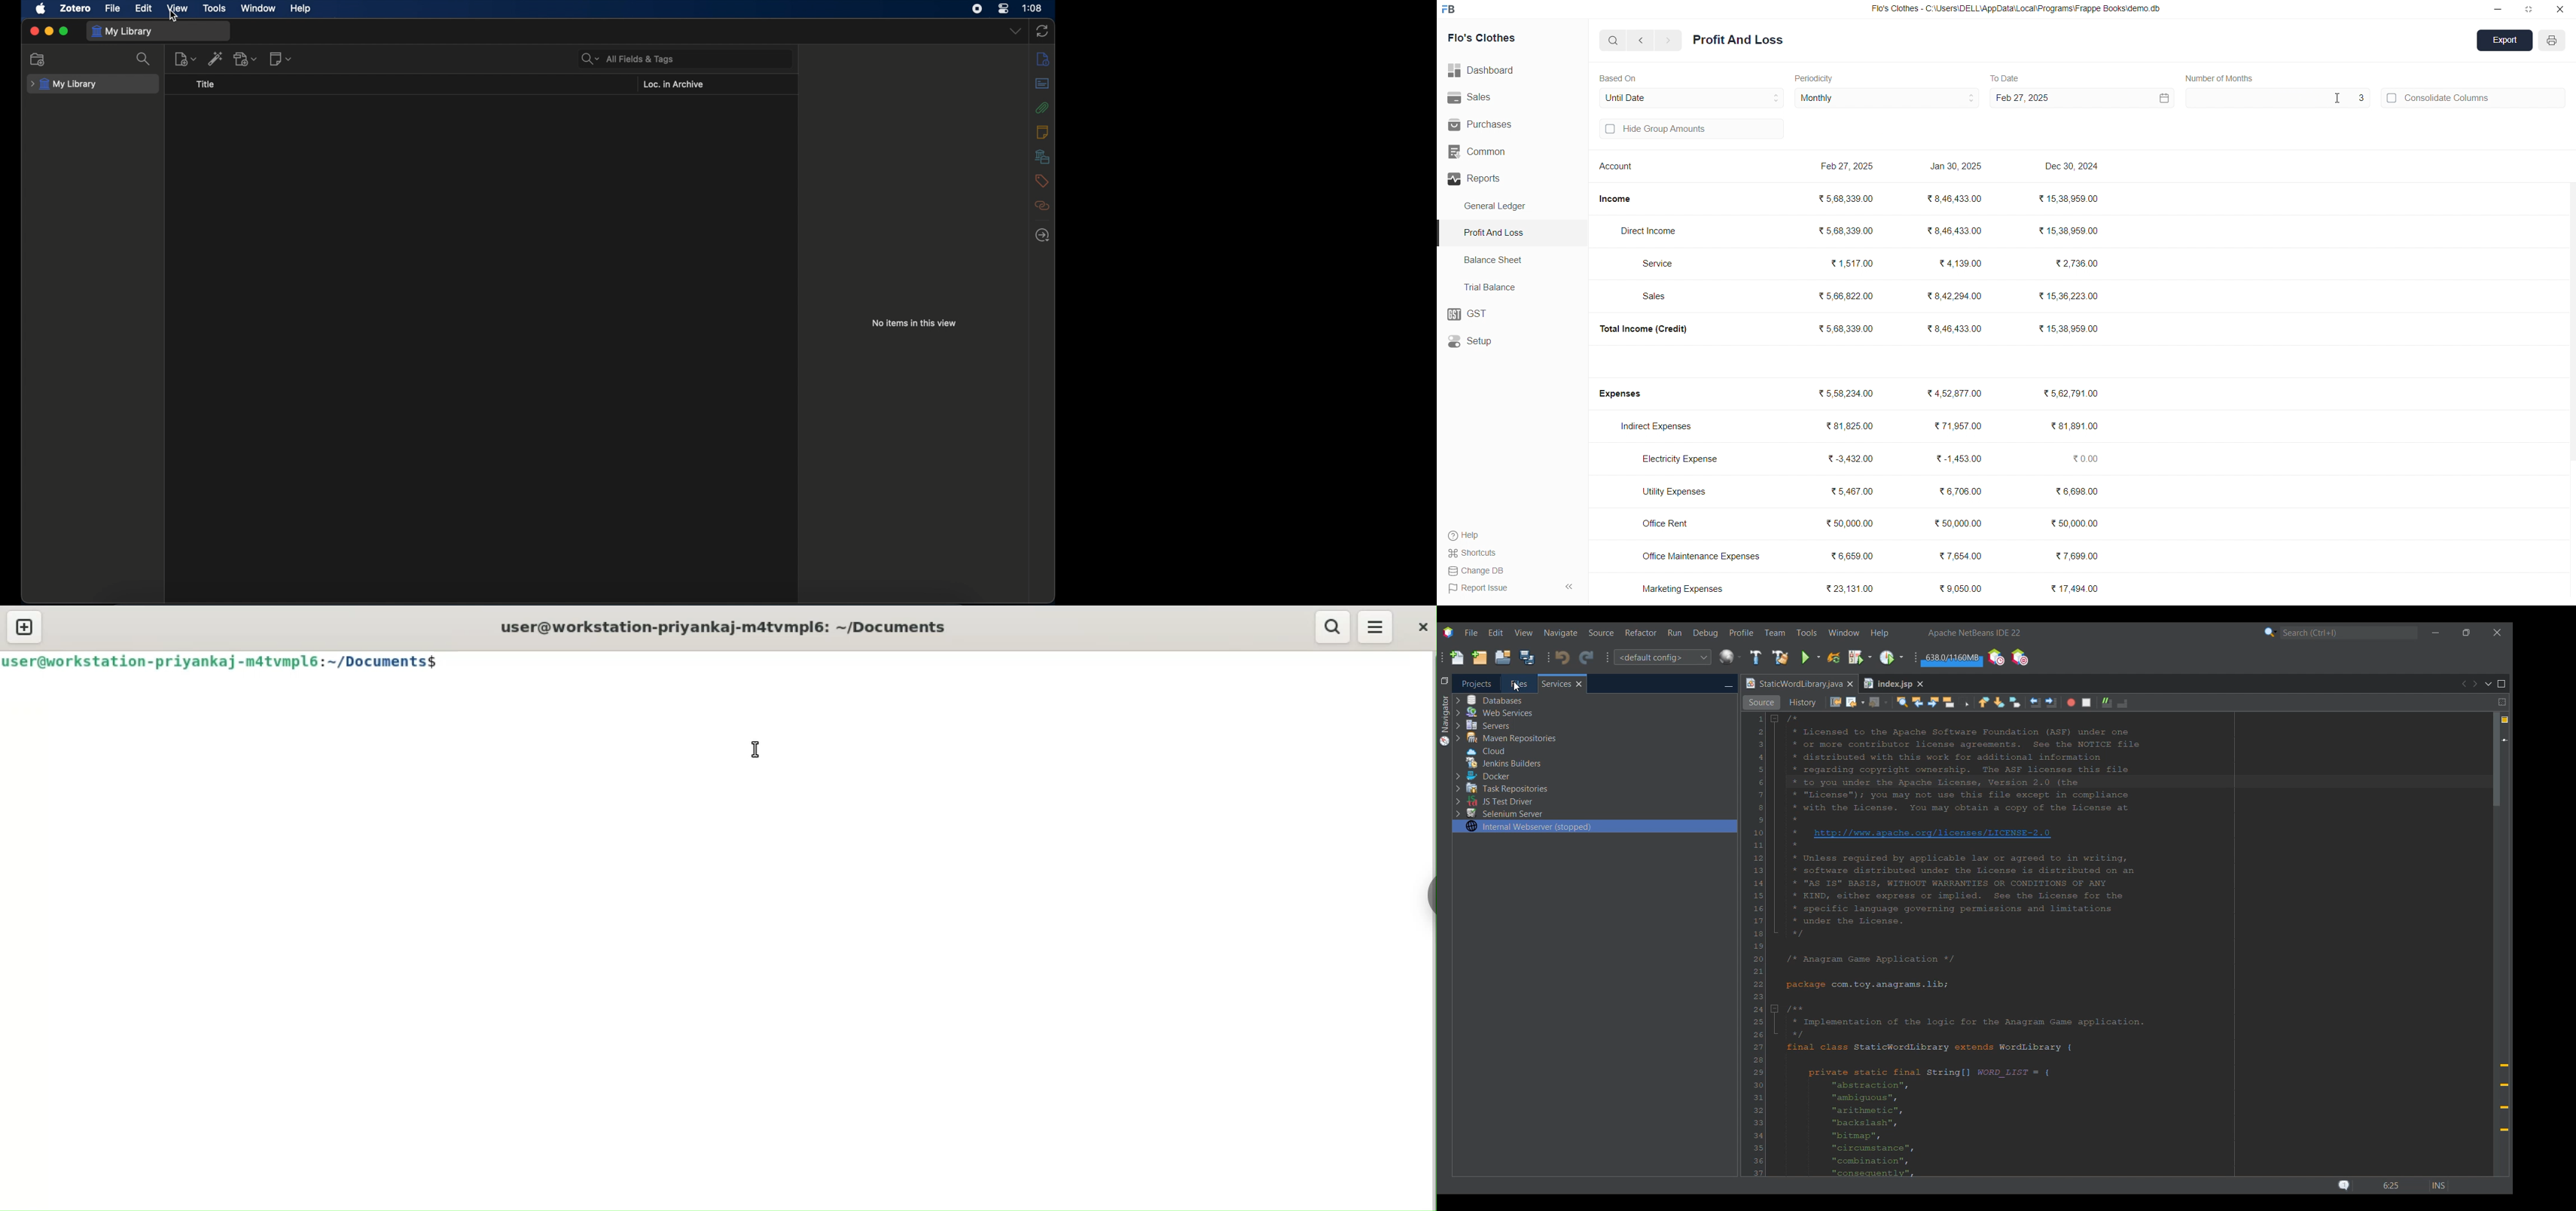 This screenshot has height=1232, width=2576. Describe the element at coordinates (1850, 426) in the screenshot. I see `₹ 81,825.00` at that location.